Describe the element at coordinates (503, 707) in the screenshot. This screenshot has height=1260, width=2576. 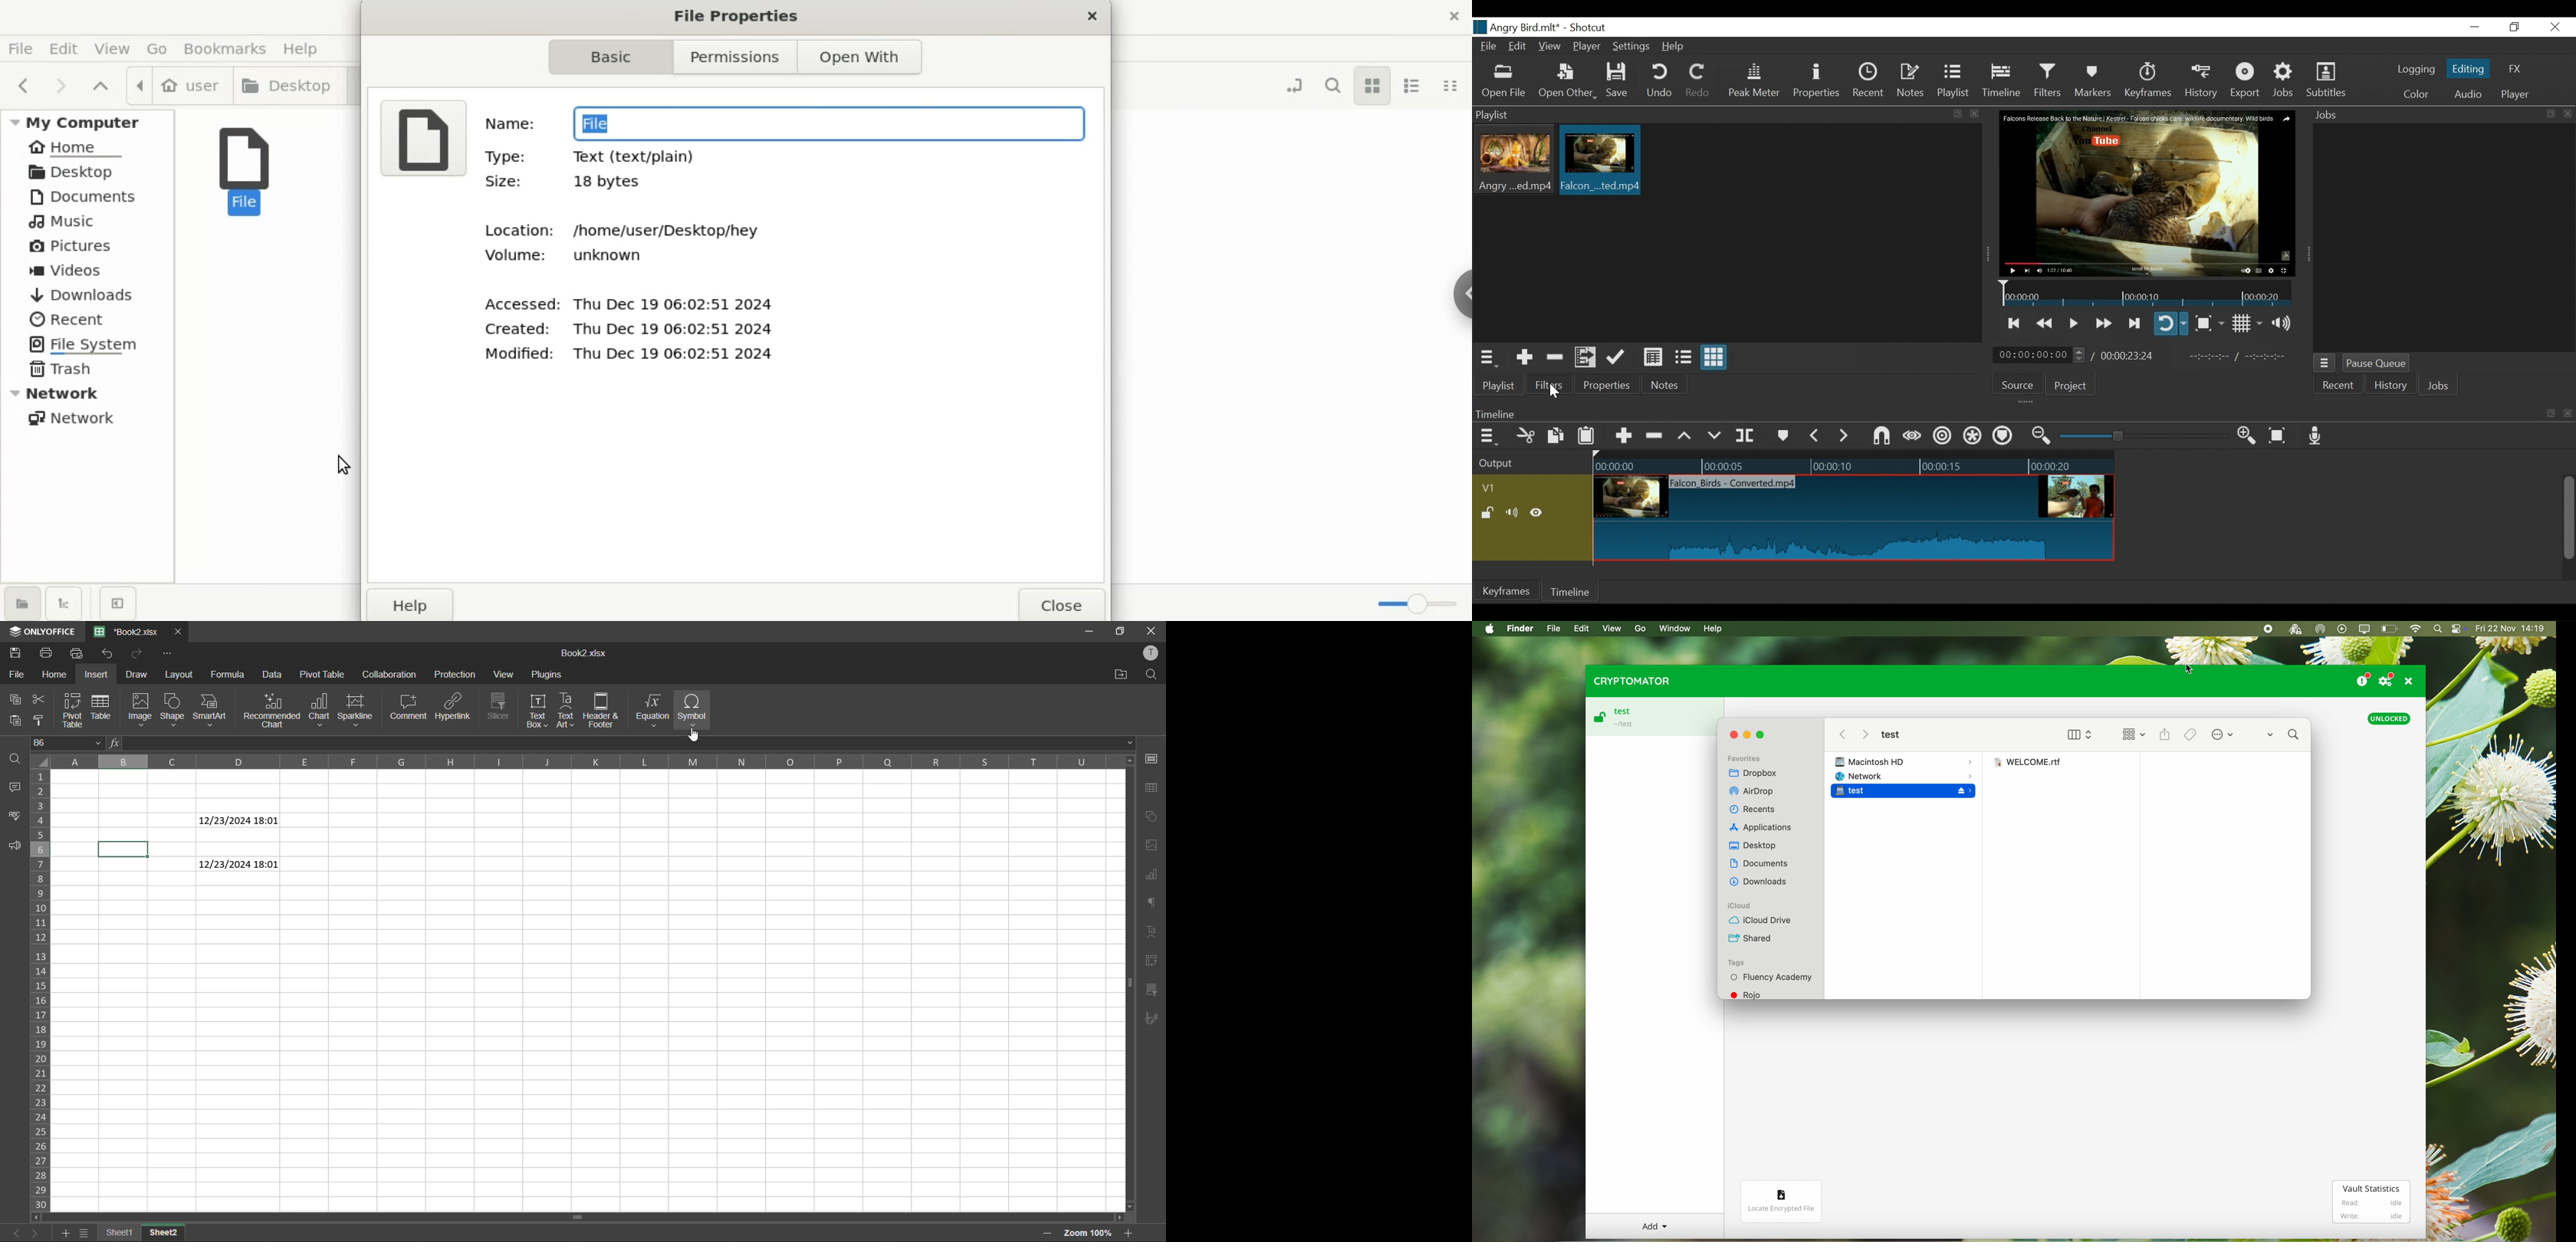
I see `slicer` at that location.